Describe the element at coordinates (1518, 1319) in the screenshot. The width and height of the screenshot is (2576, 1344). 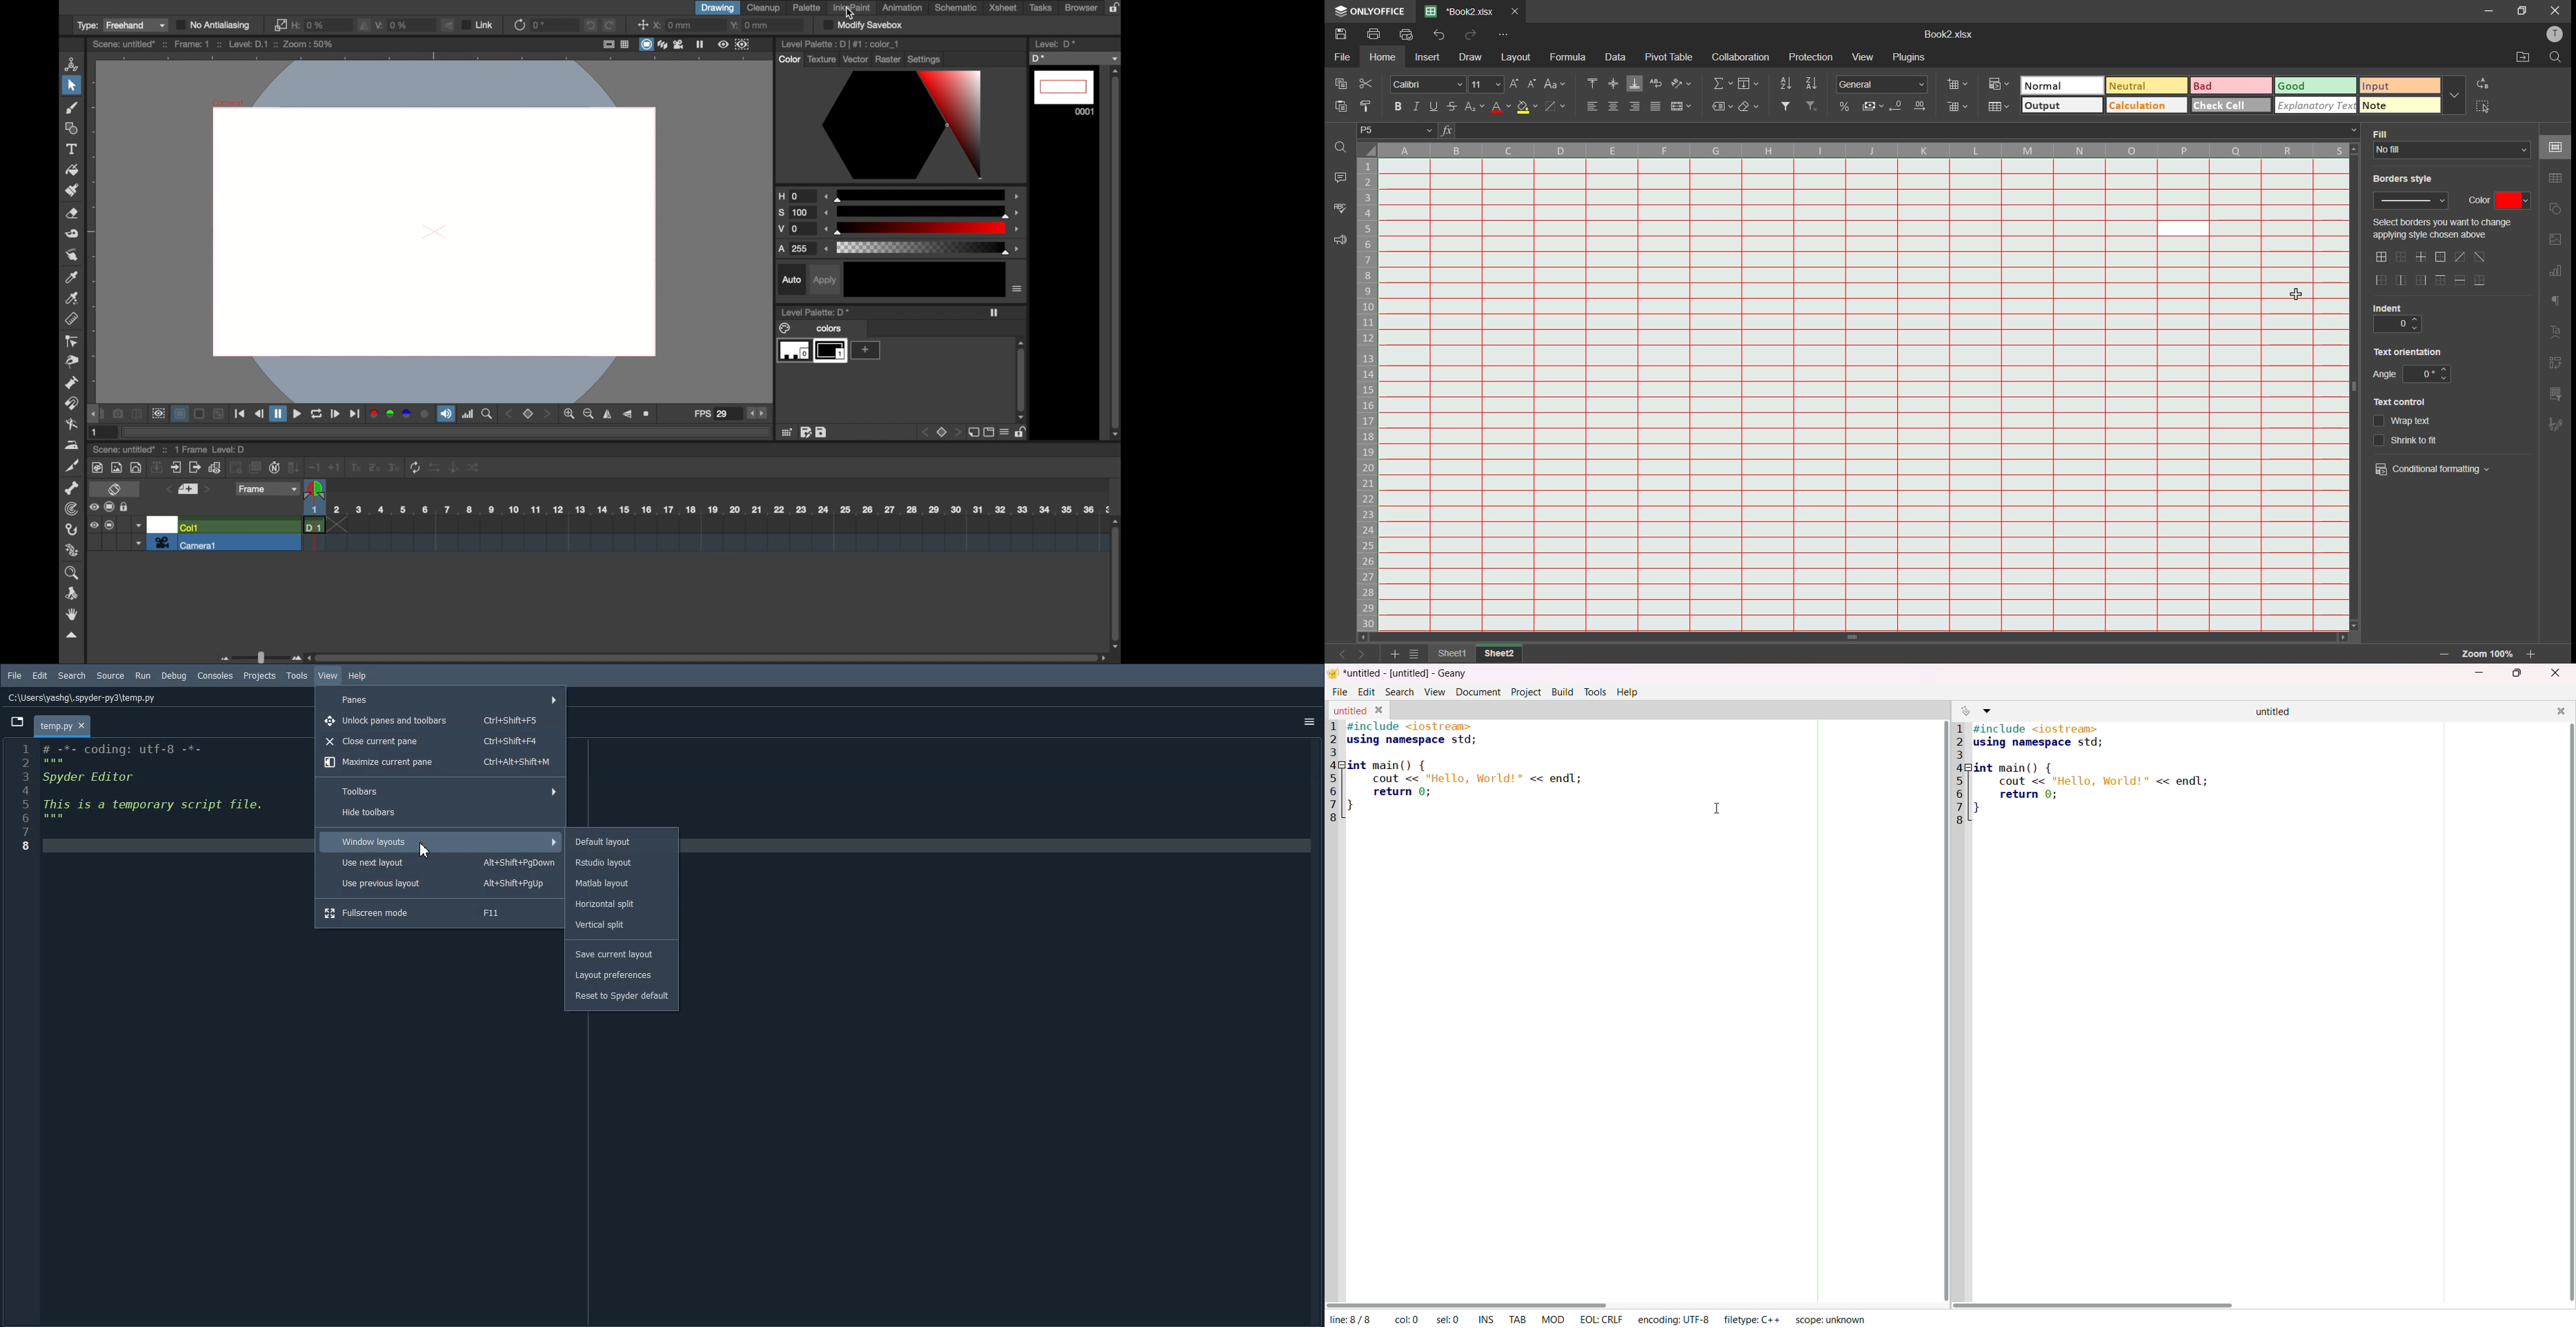
I see `TAB` at that location.